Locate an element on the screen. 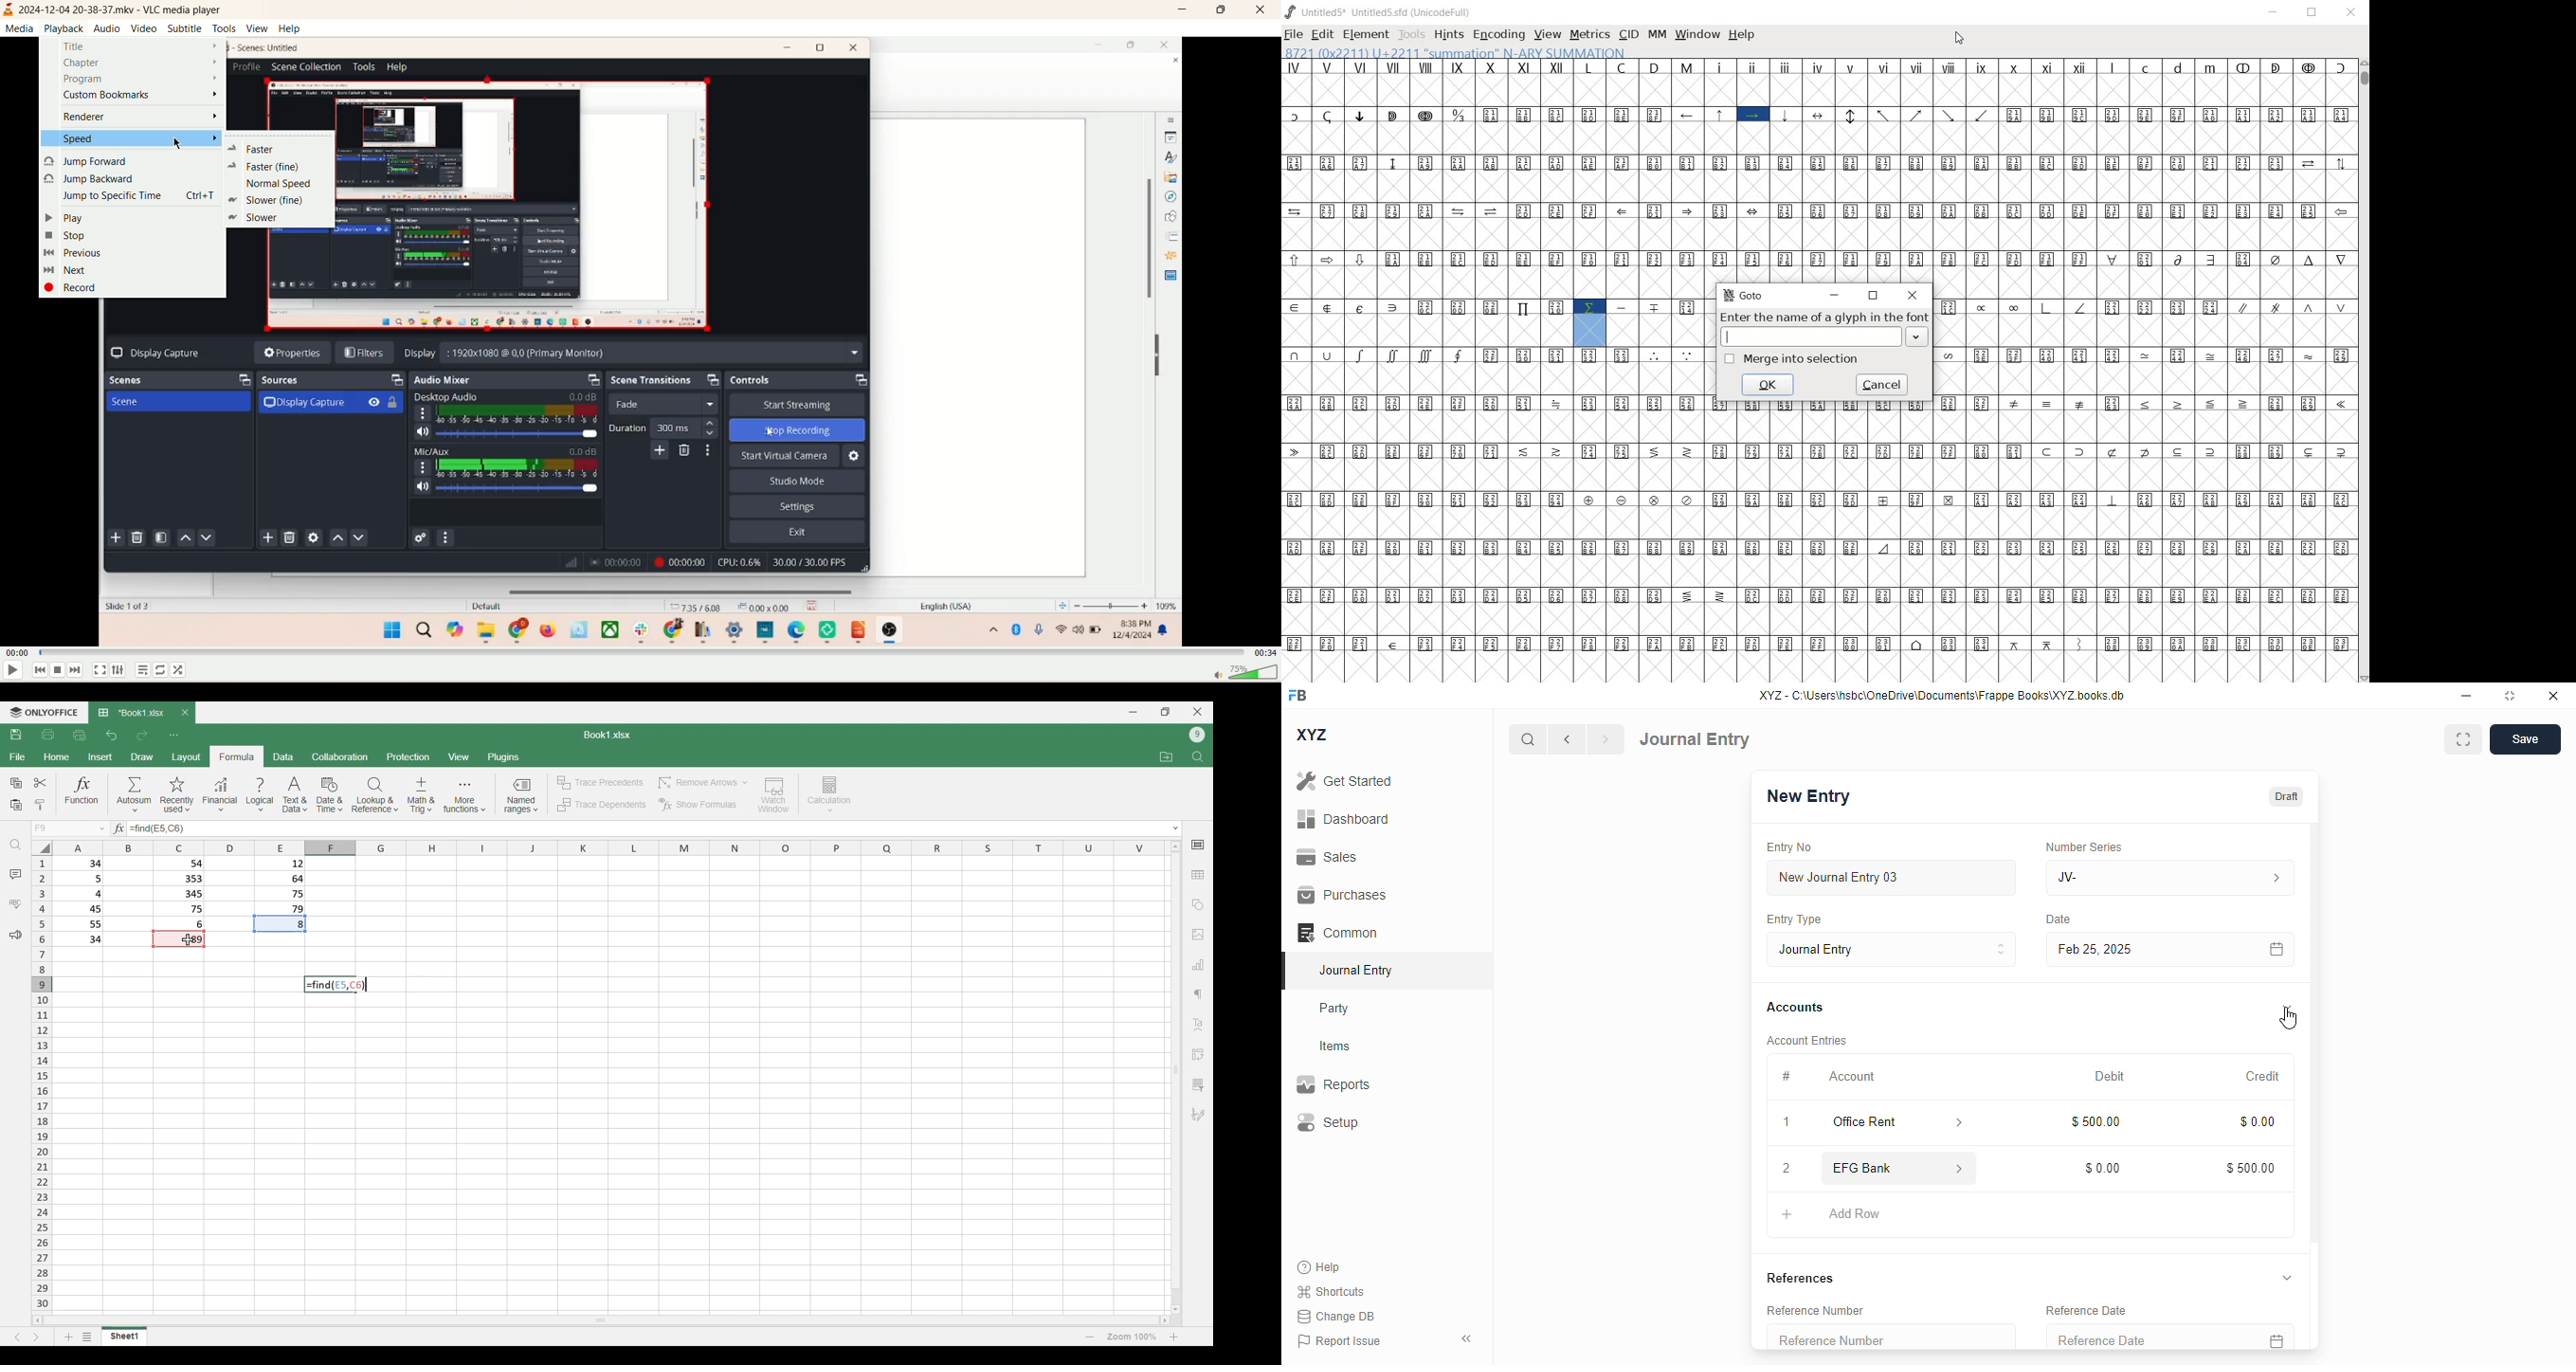  # is located at coordinates (1786, 1077).